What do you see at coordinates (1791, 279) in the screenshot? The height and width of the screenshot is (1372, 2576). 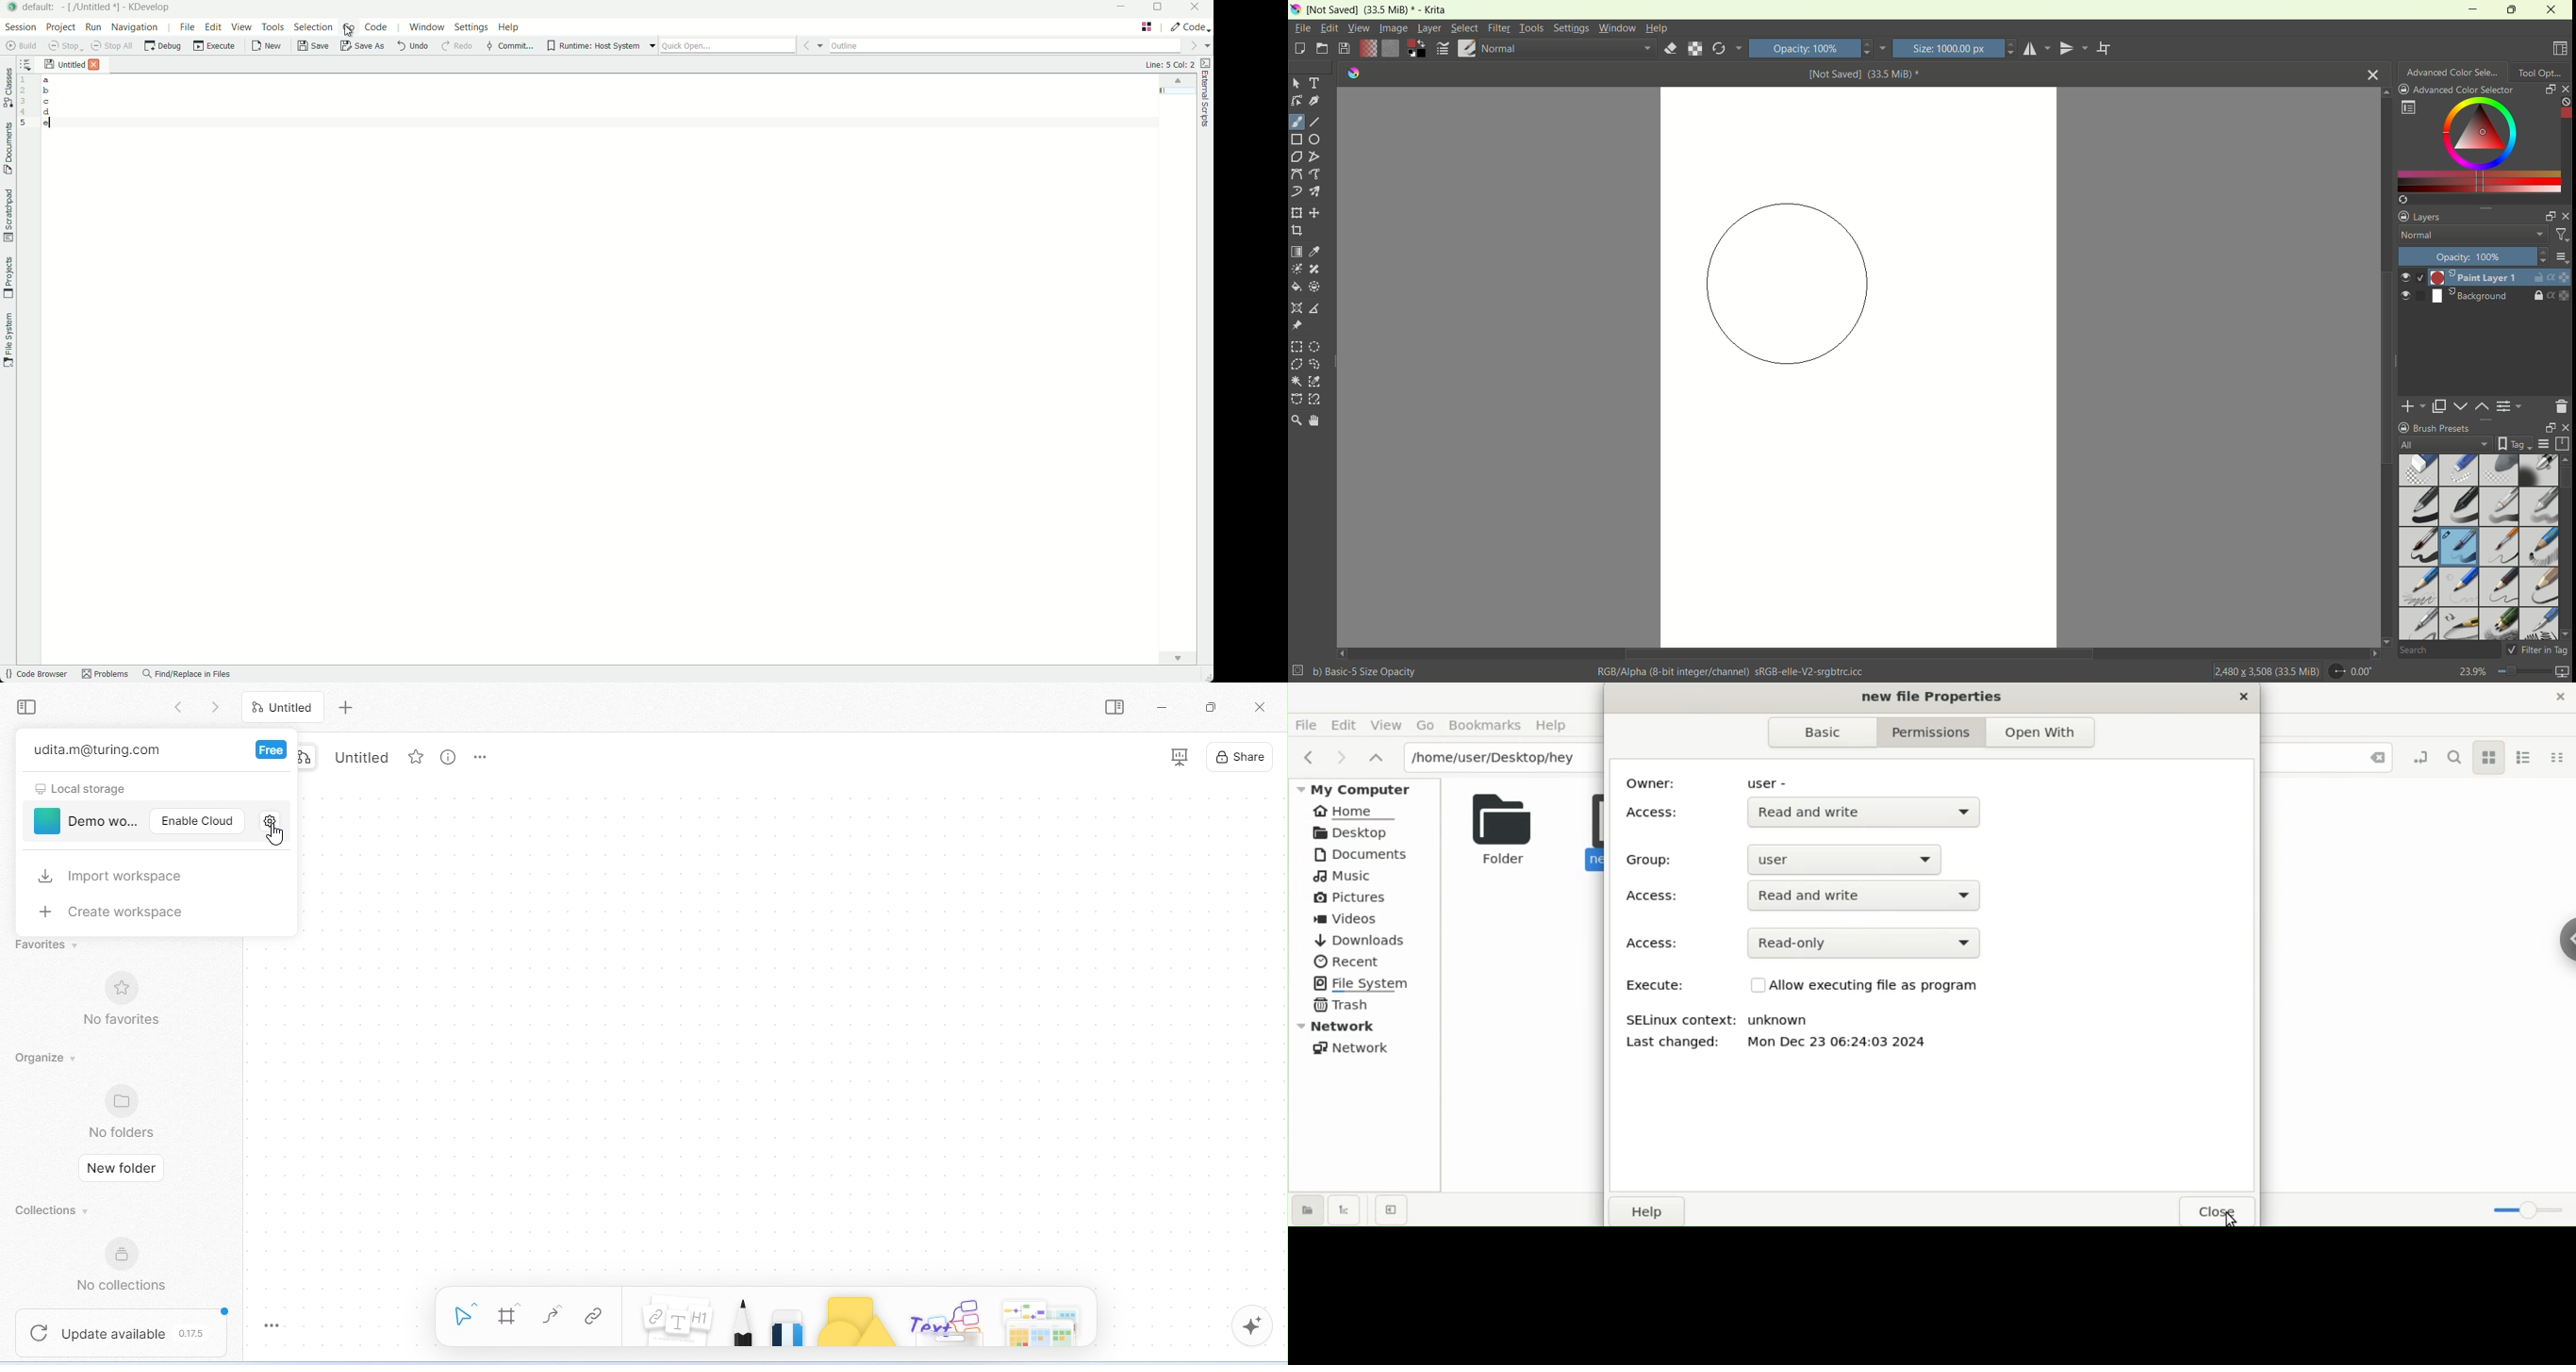 I see `cursor/brush` at bounding box center [1791, 279].